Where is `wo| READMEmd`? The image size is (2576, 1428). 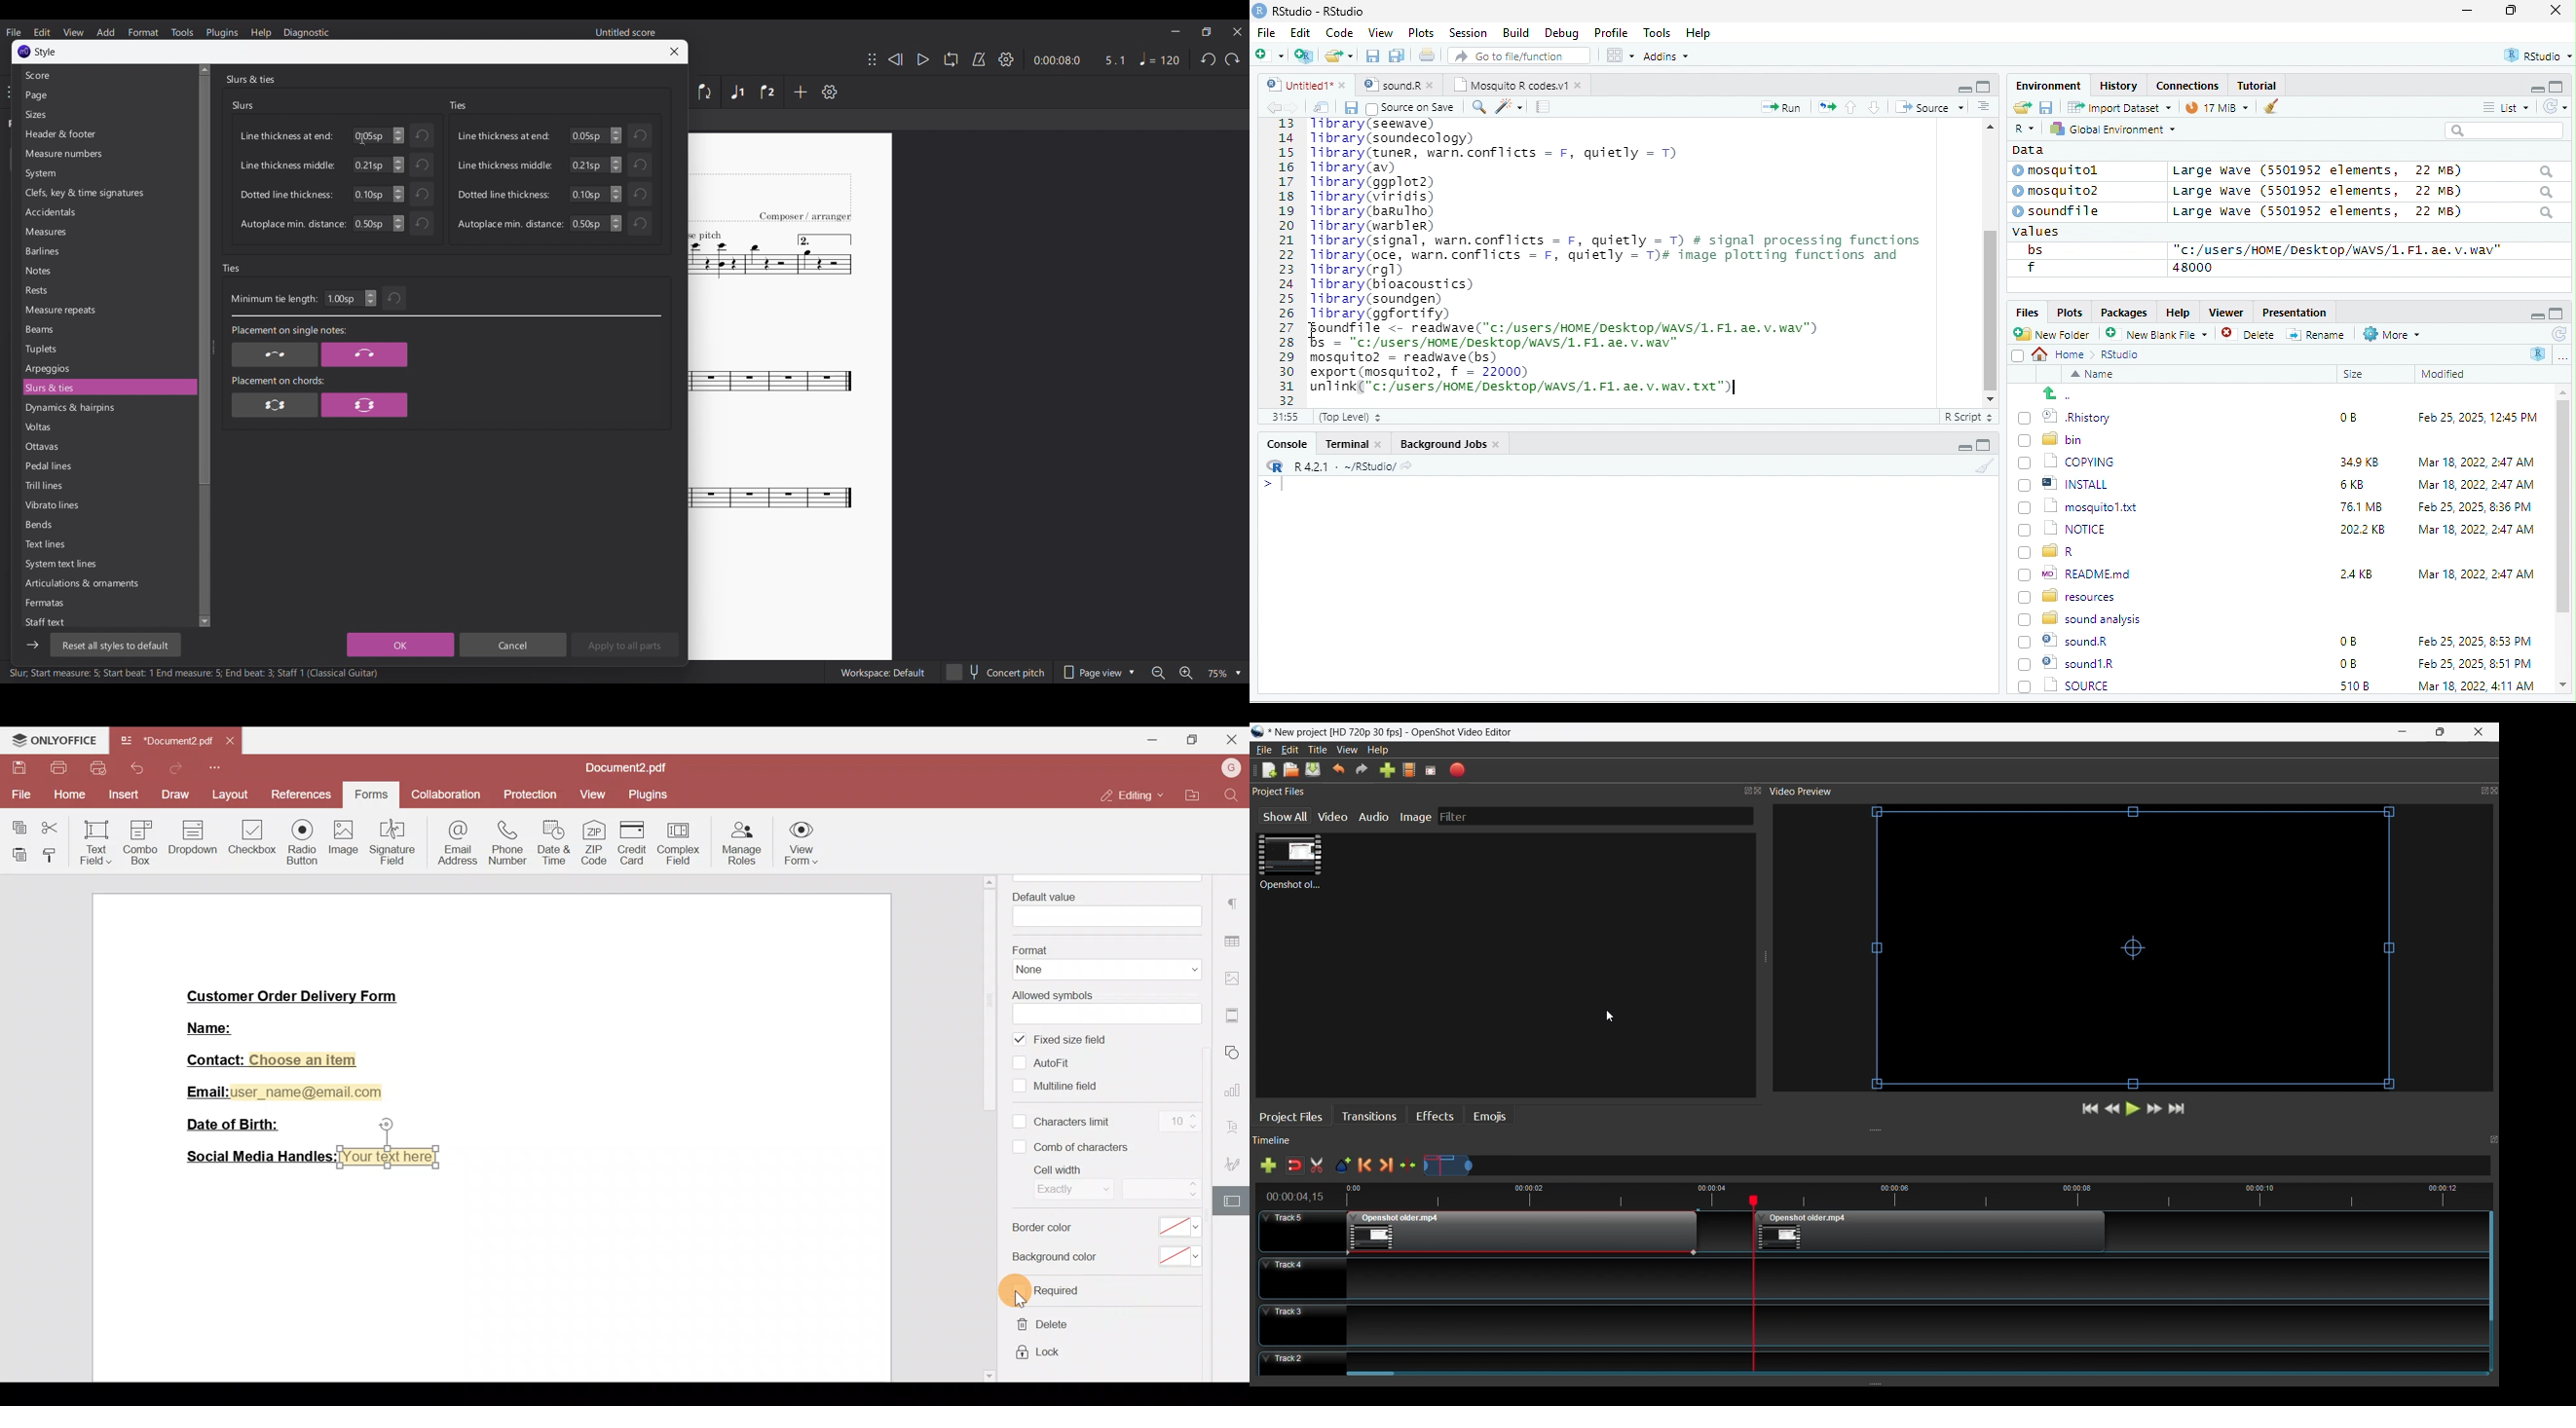
wo| READMEmd is located at coordinates (2079, 573).